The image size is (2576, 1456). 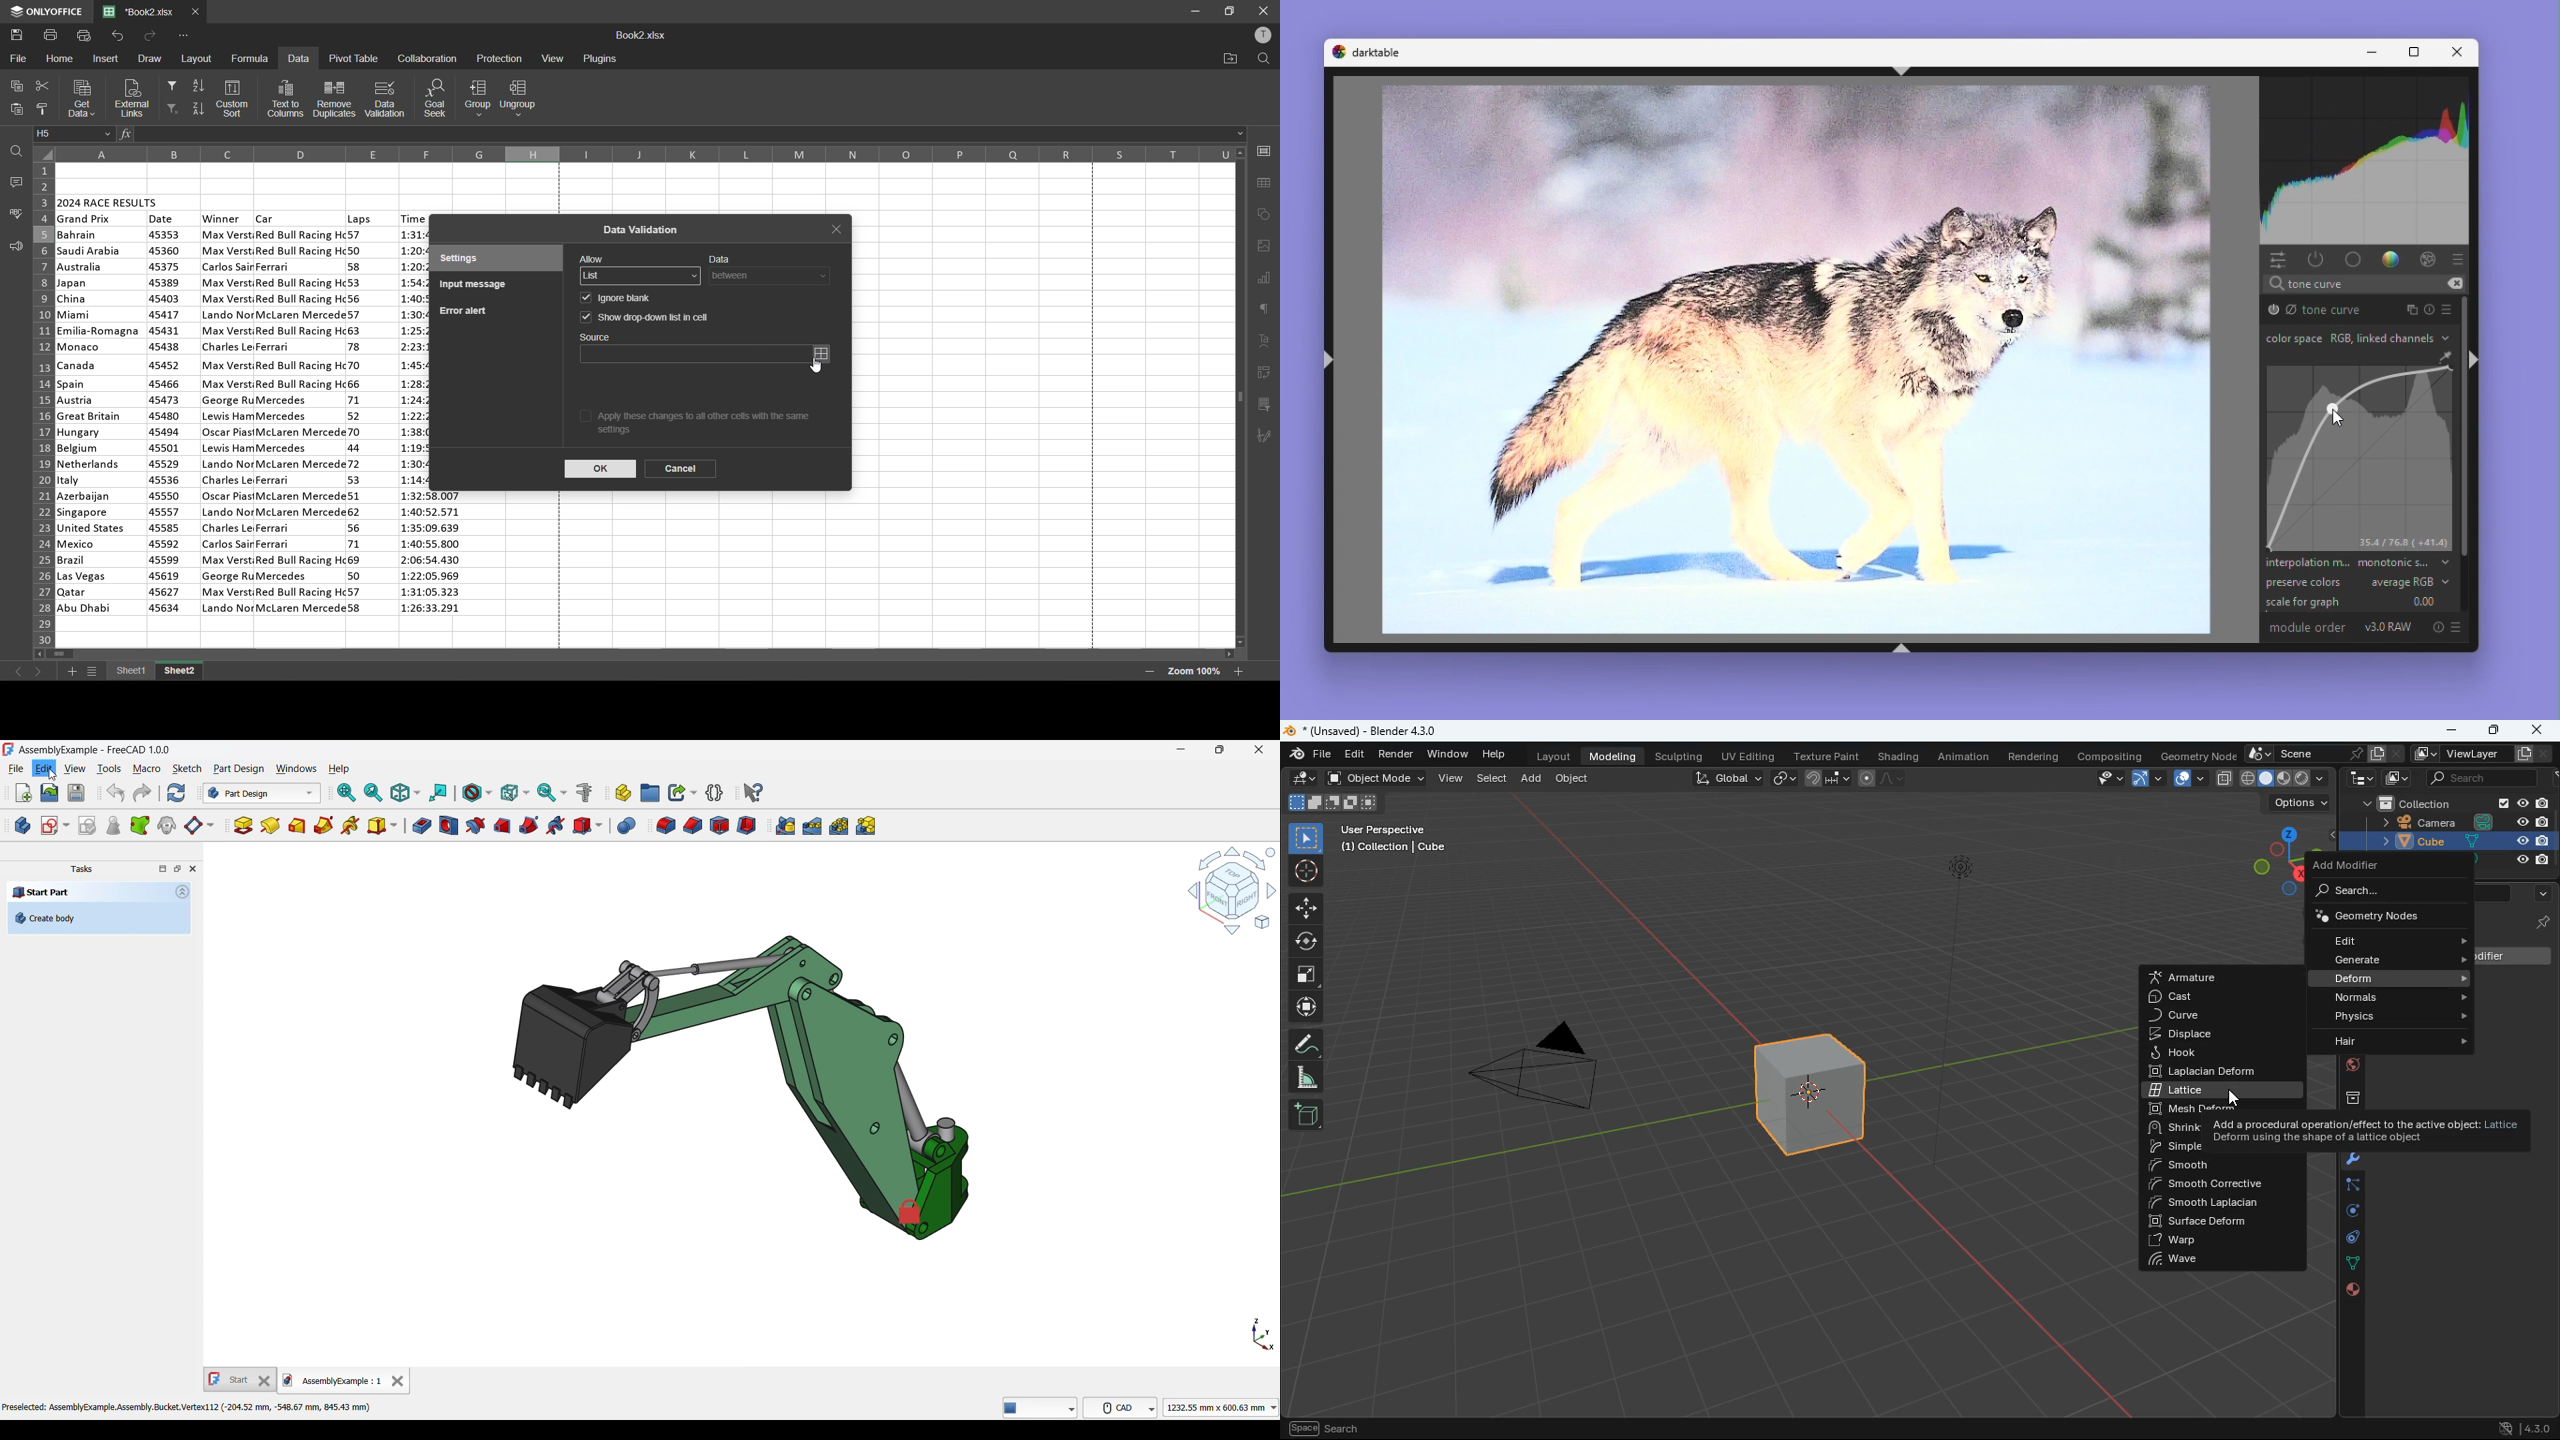 What do you see at coordinates (2388, 917) in the screenshot?
I see `geometry nods` at bounding box center [2388, 917].